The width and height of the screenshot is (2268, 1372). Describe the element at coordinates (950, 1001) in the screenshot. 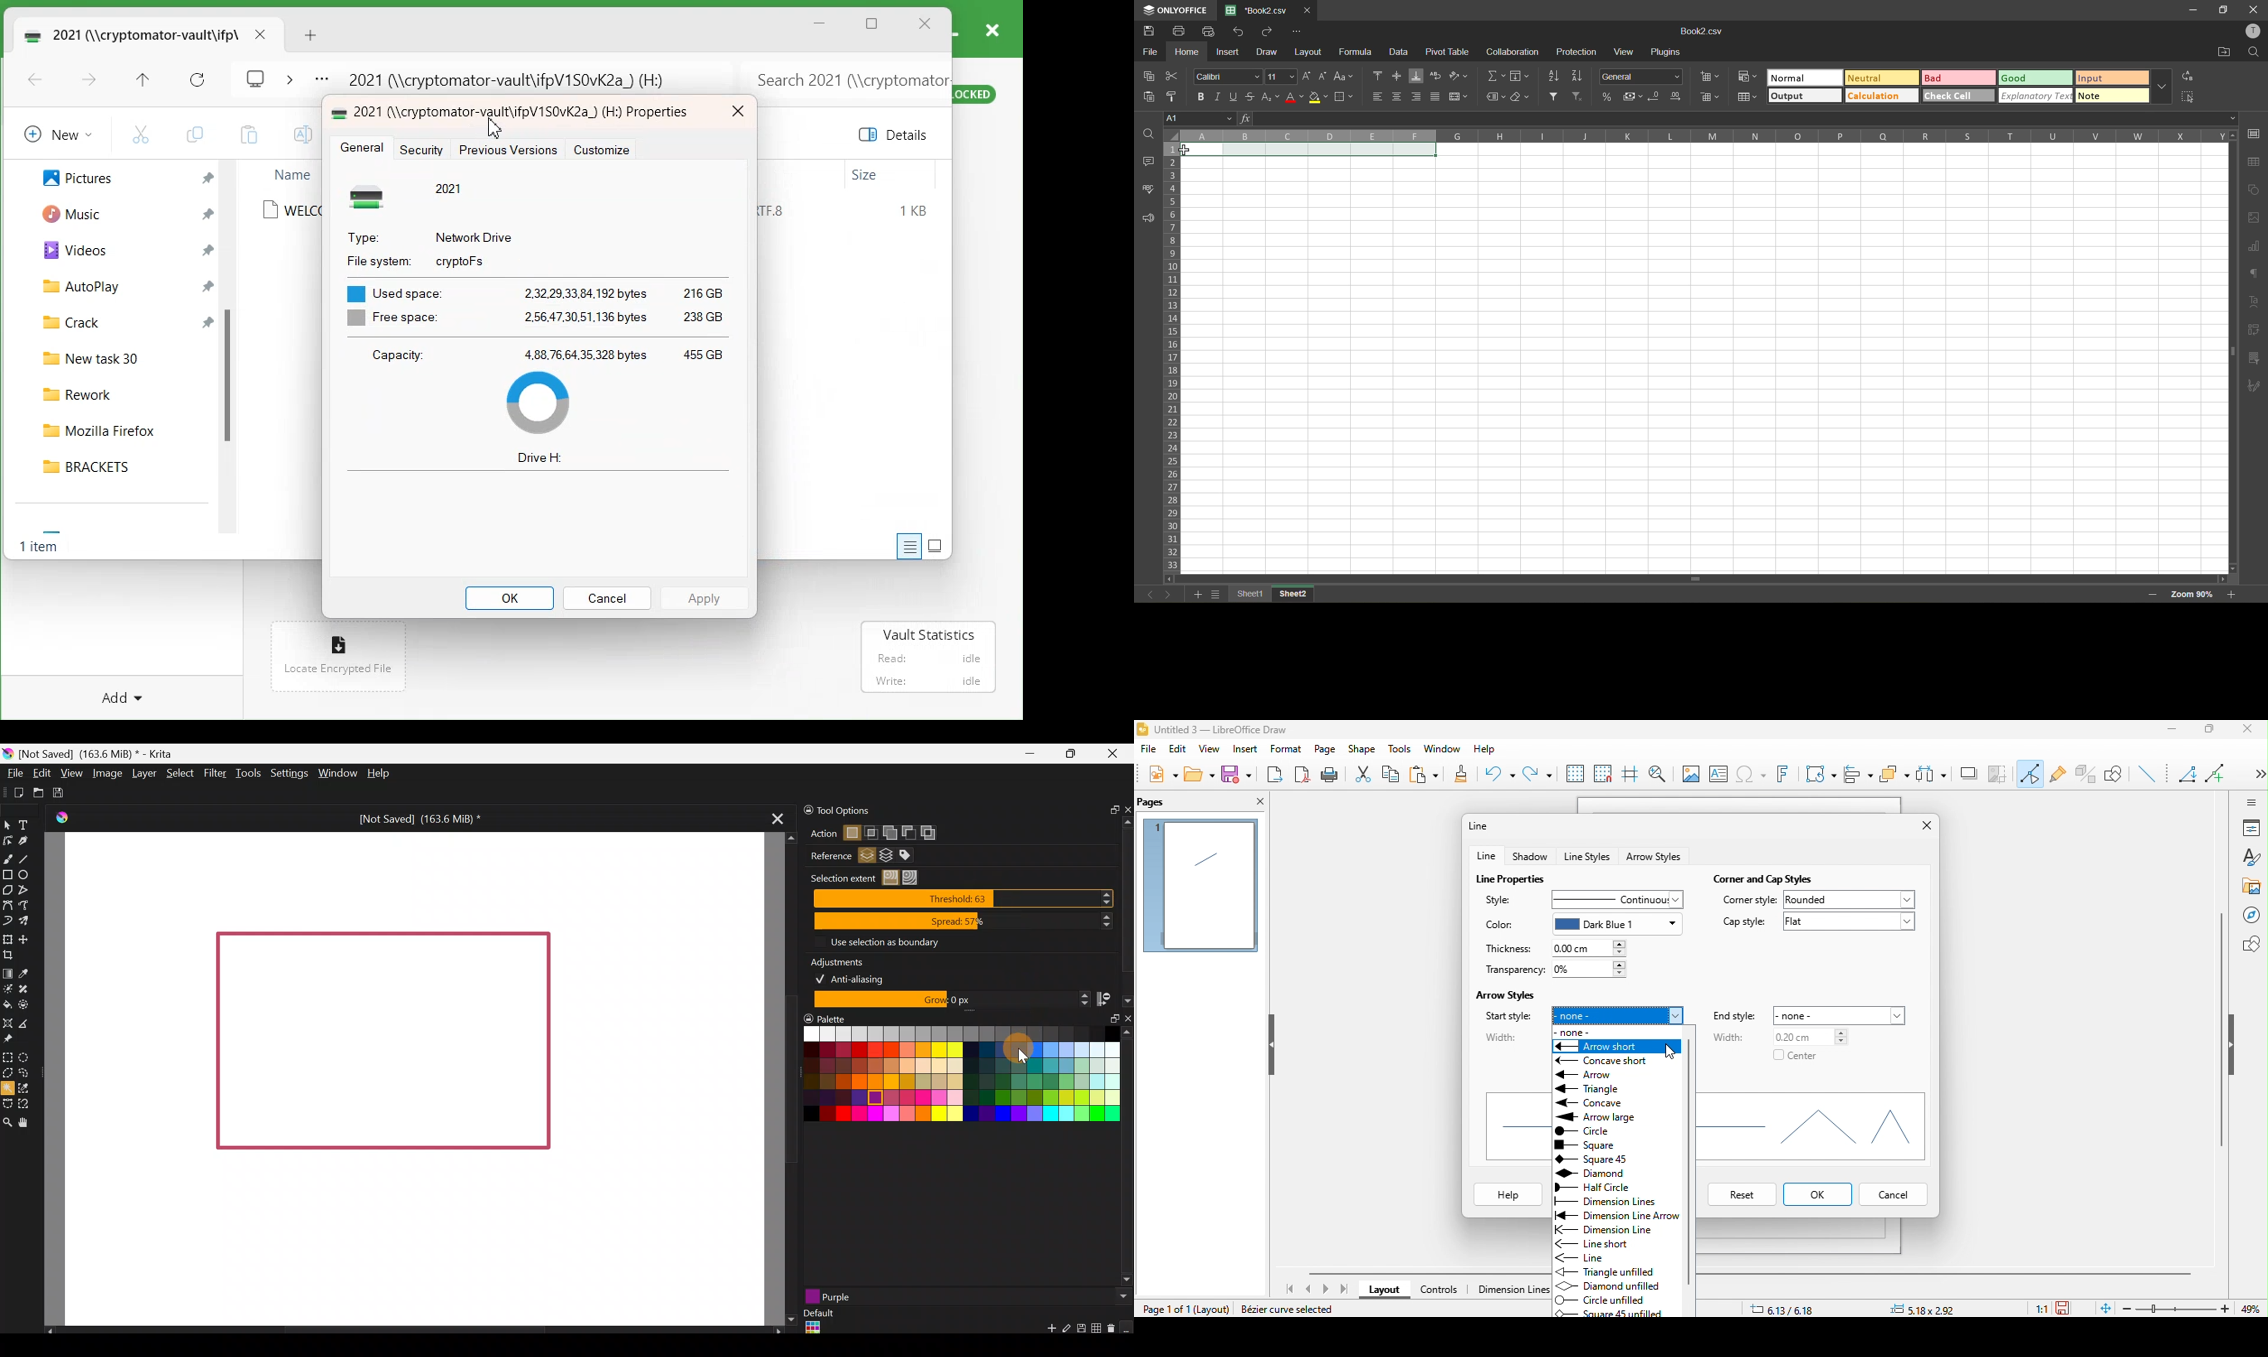

I see `Grow` at that location.